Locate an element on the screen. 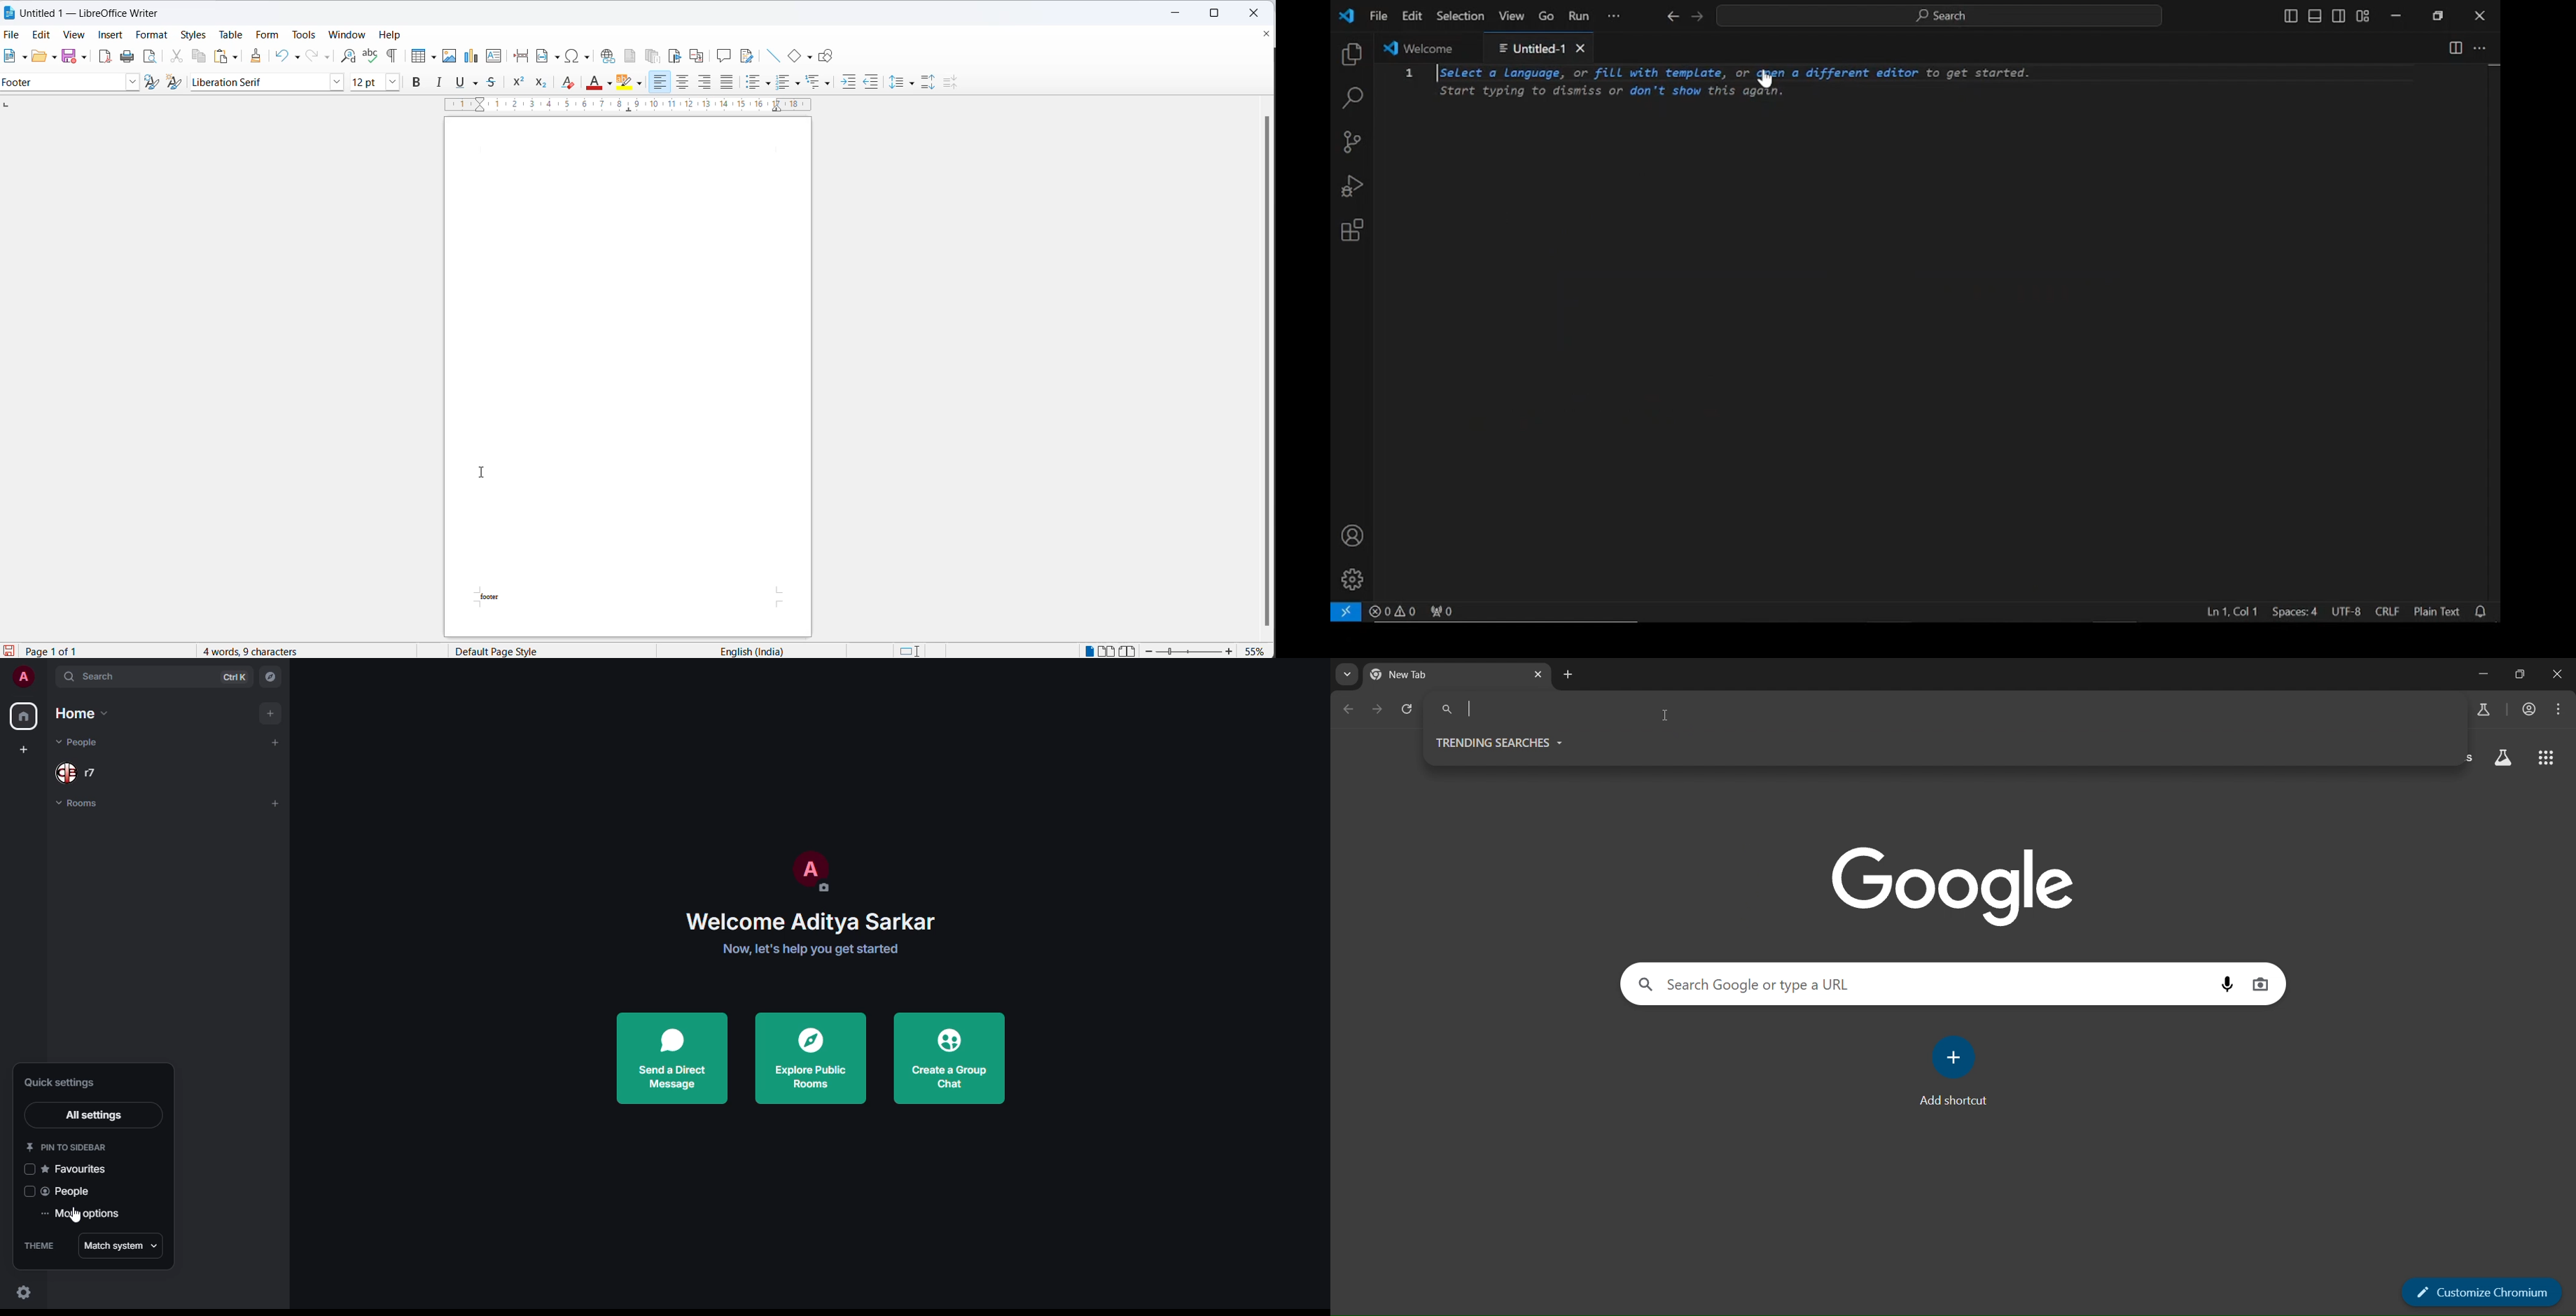 The width and height of the screenshot is (2576, 1316). toggle unordered list options is located at coordinates (769, 82).